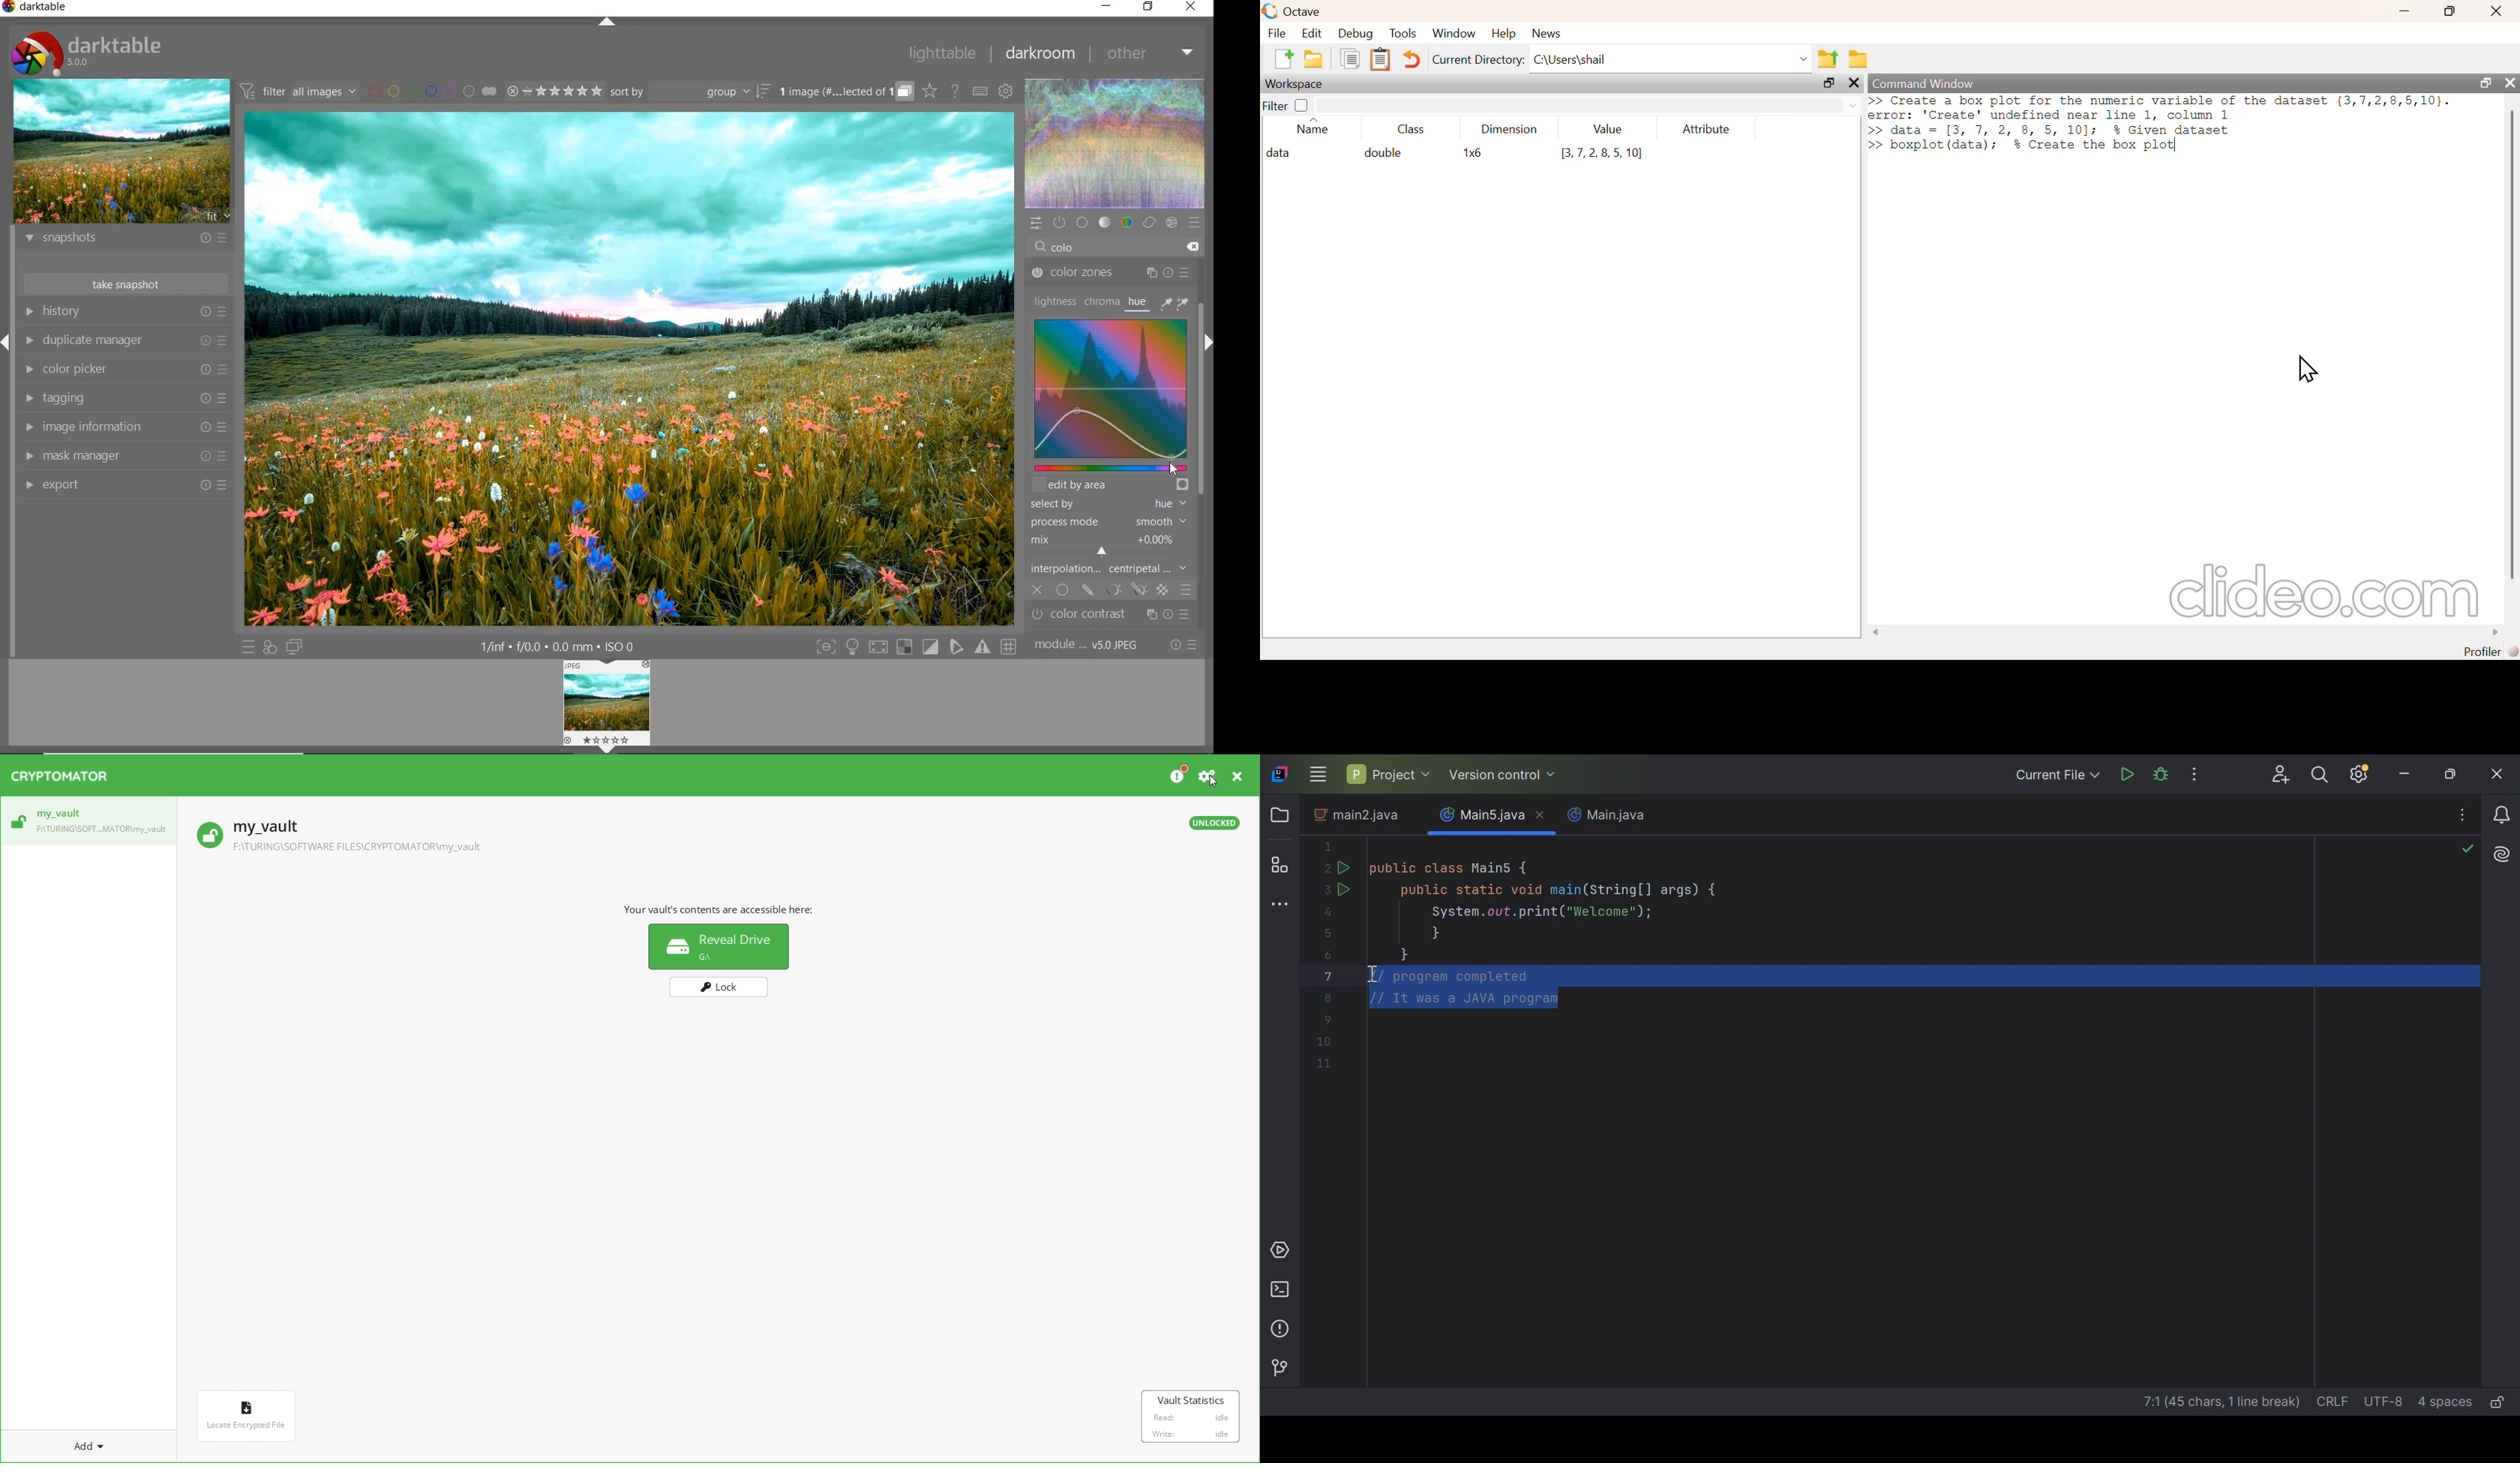 The width and height of the screenshot is (2520, 1484). What do you see at coordinates (1240, 775) in the screenshot?
I see `Close` at bounding box center [1240, 775].